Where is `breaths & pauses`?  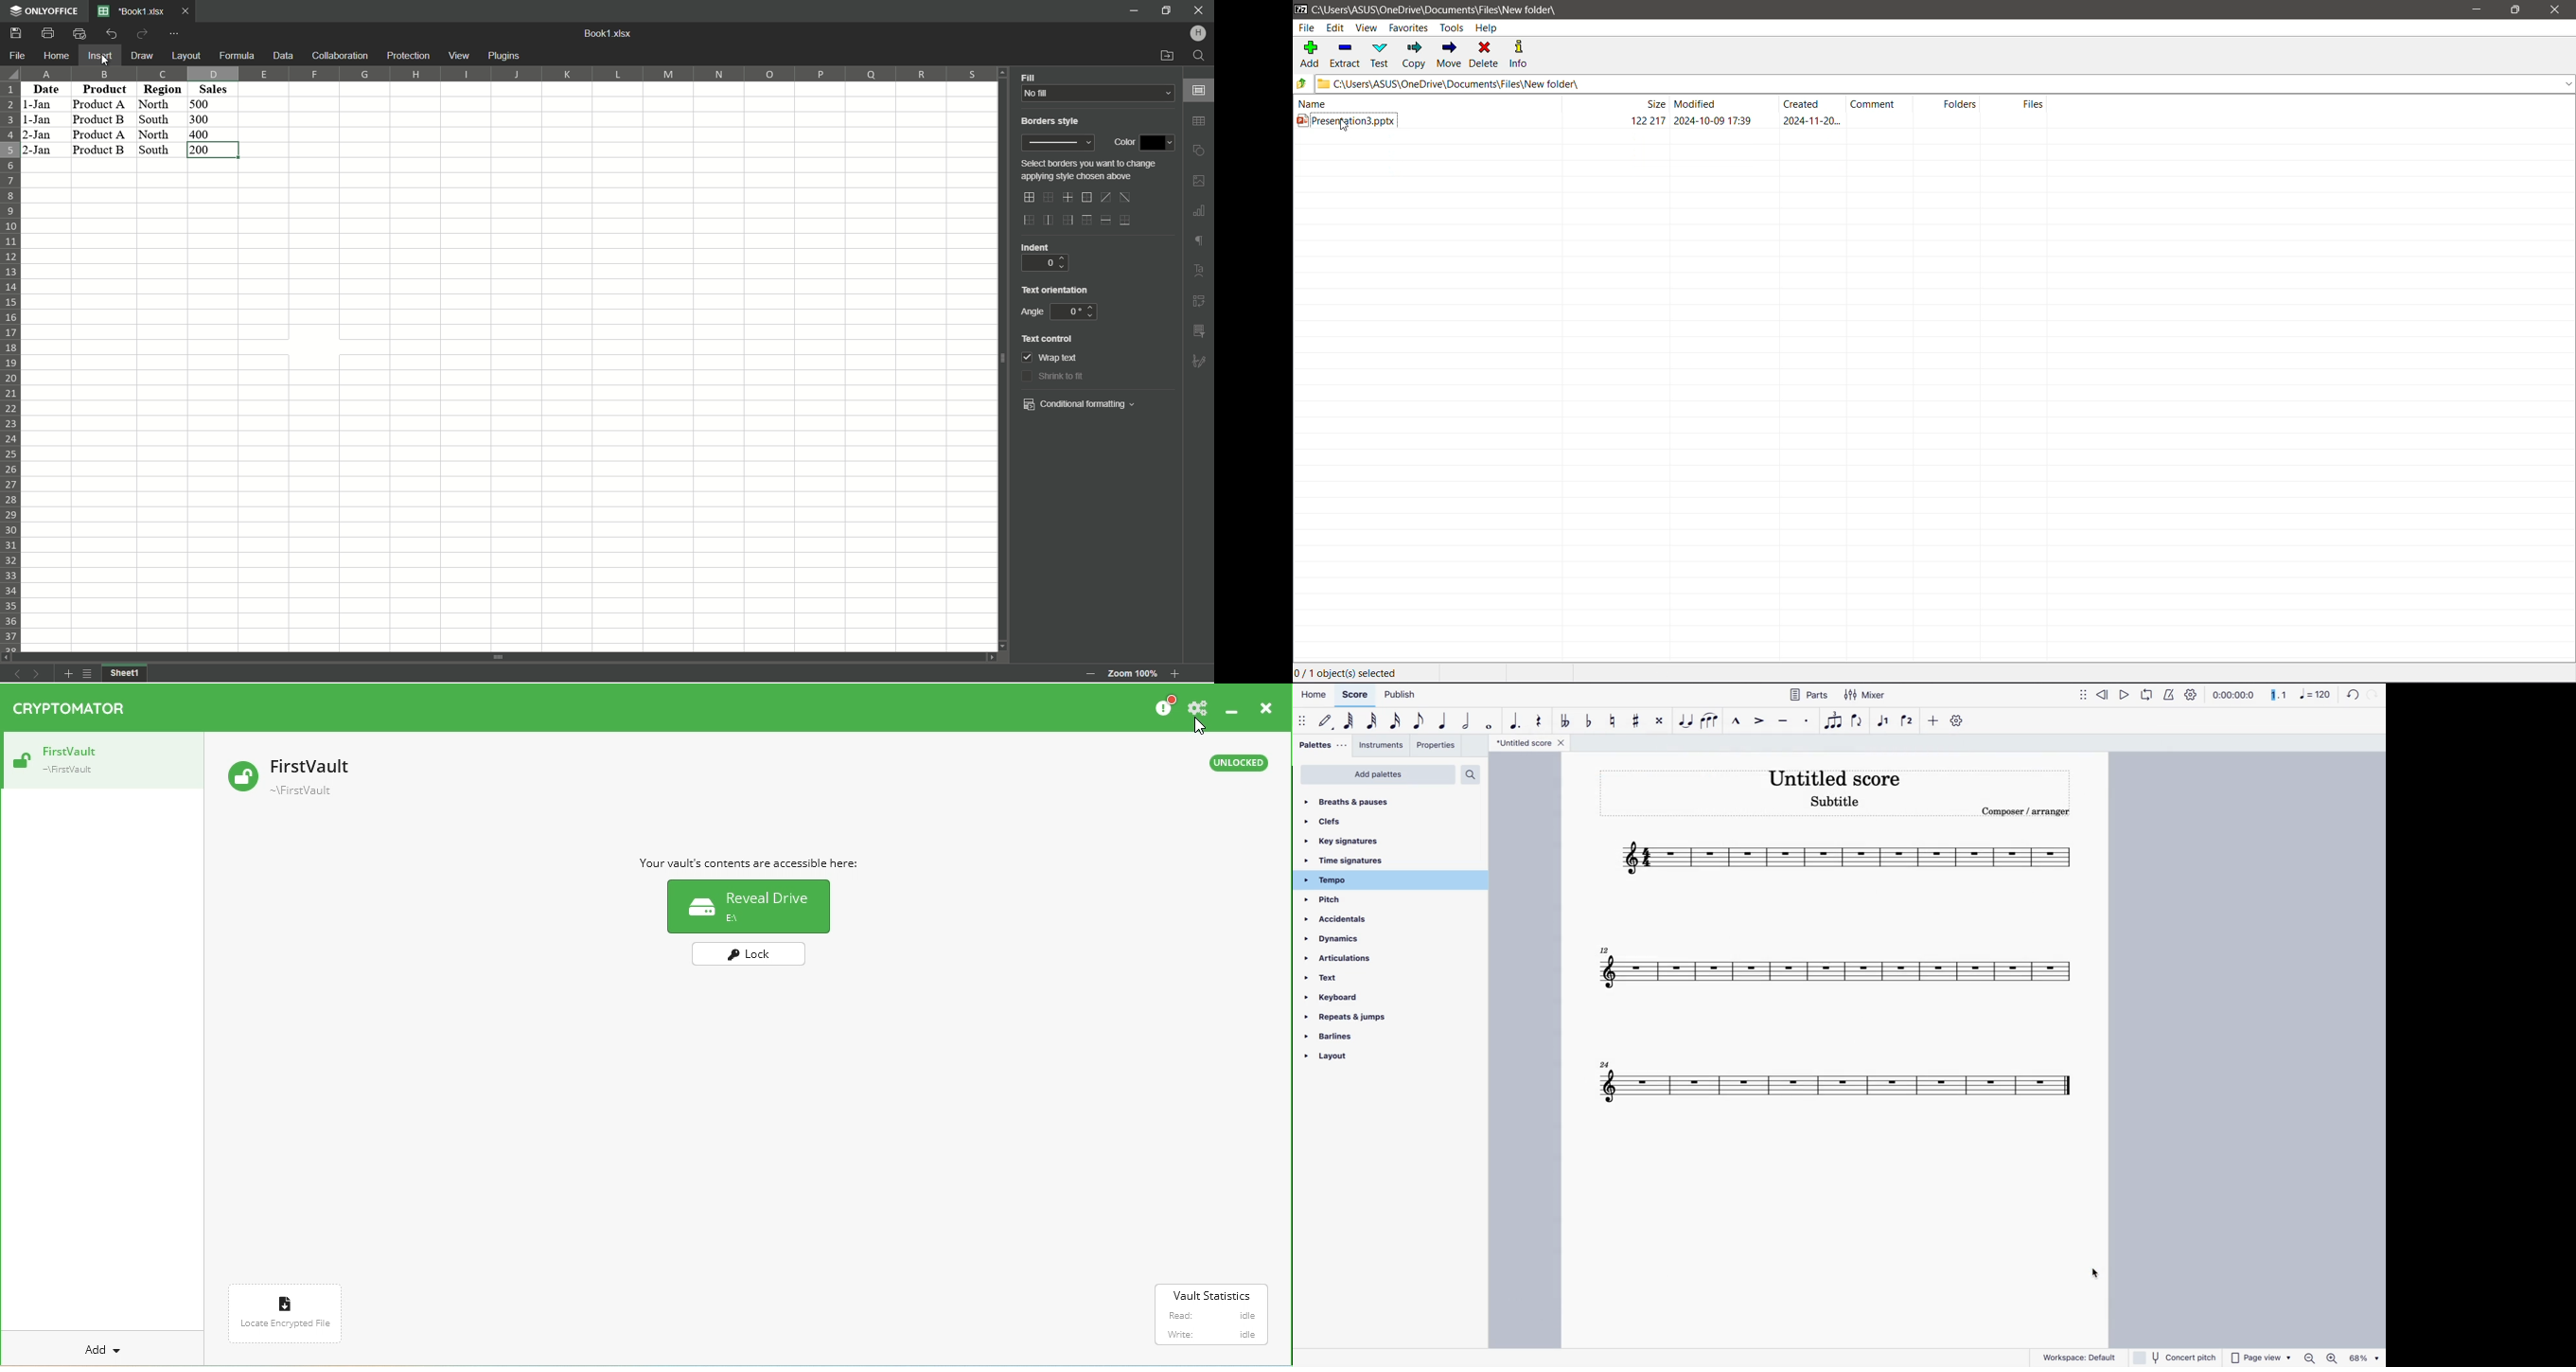
breaths & pauses is located at coordinates (1358, 799).